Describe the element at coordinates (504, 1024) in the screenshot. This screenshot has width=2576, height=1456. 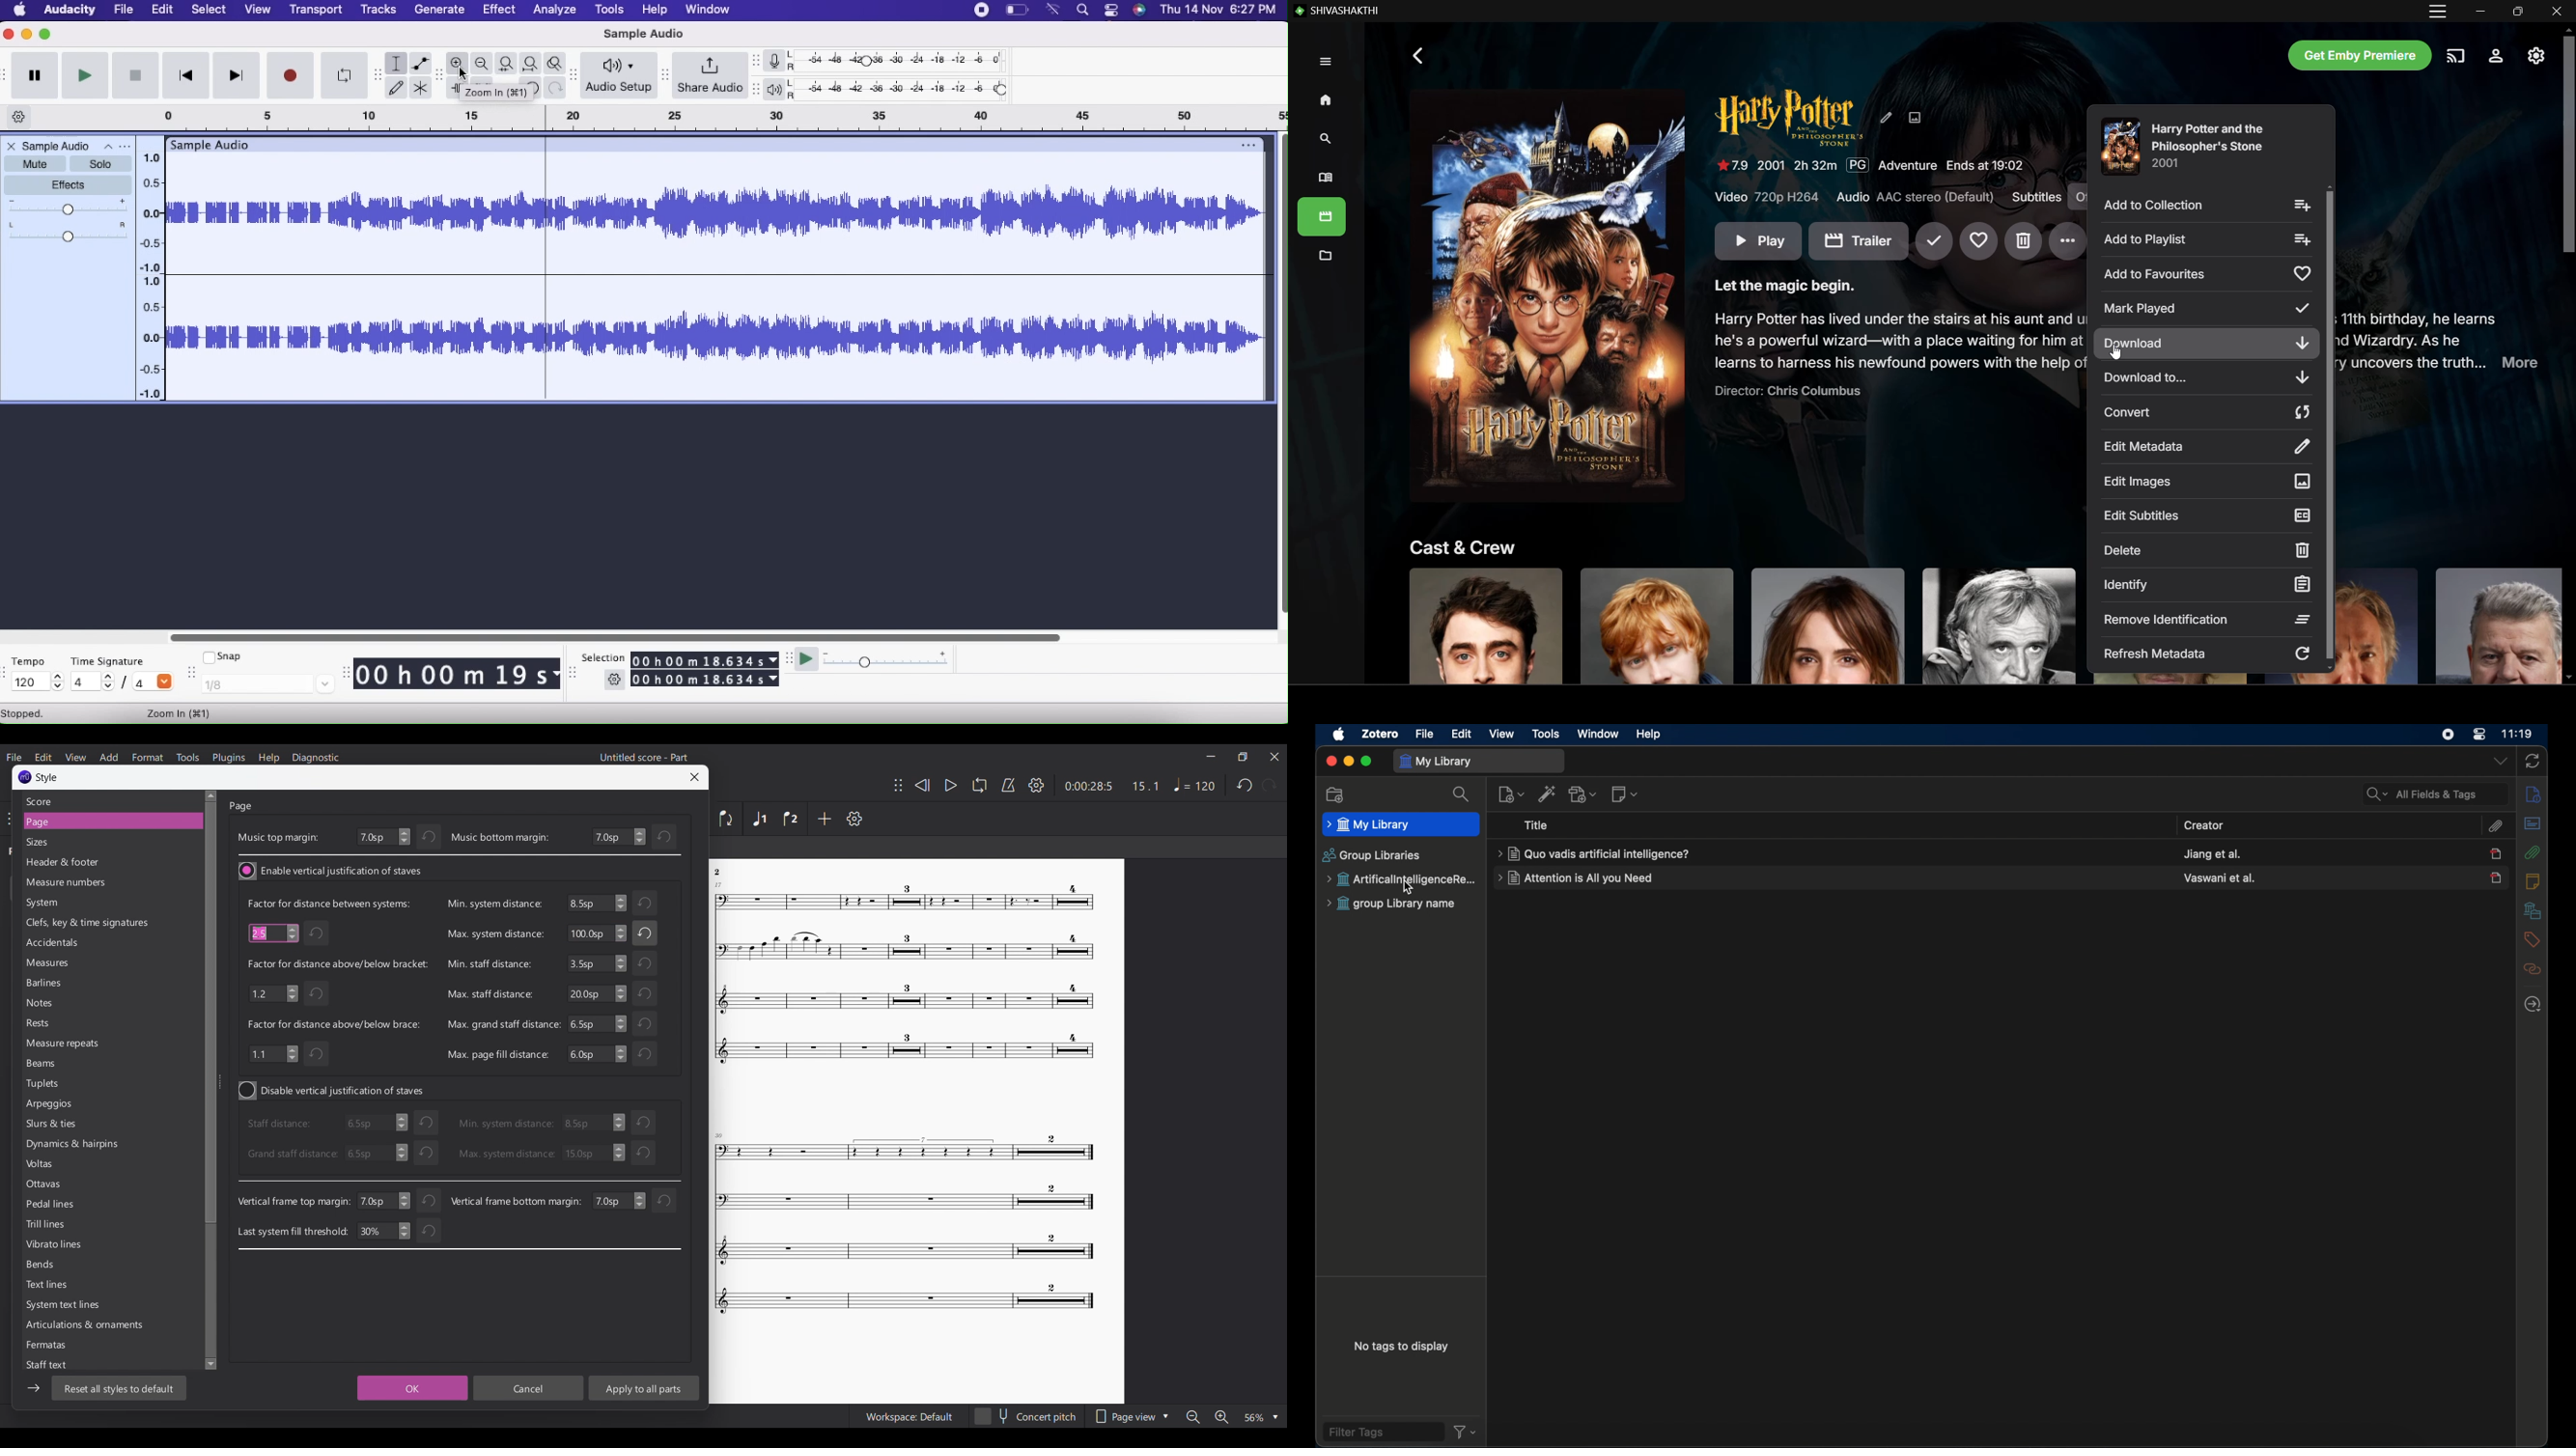
I see `Max. grand staff distance` at that location.